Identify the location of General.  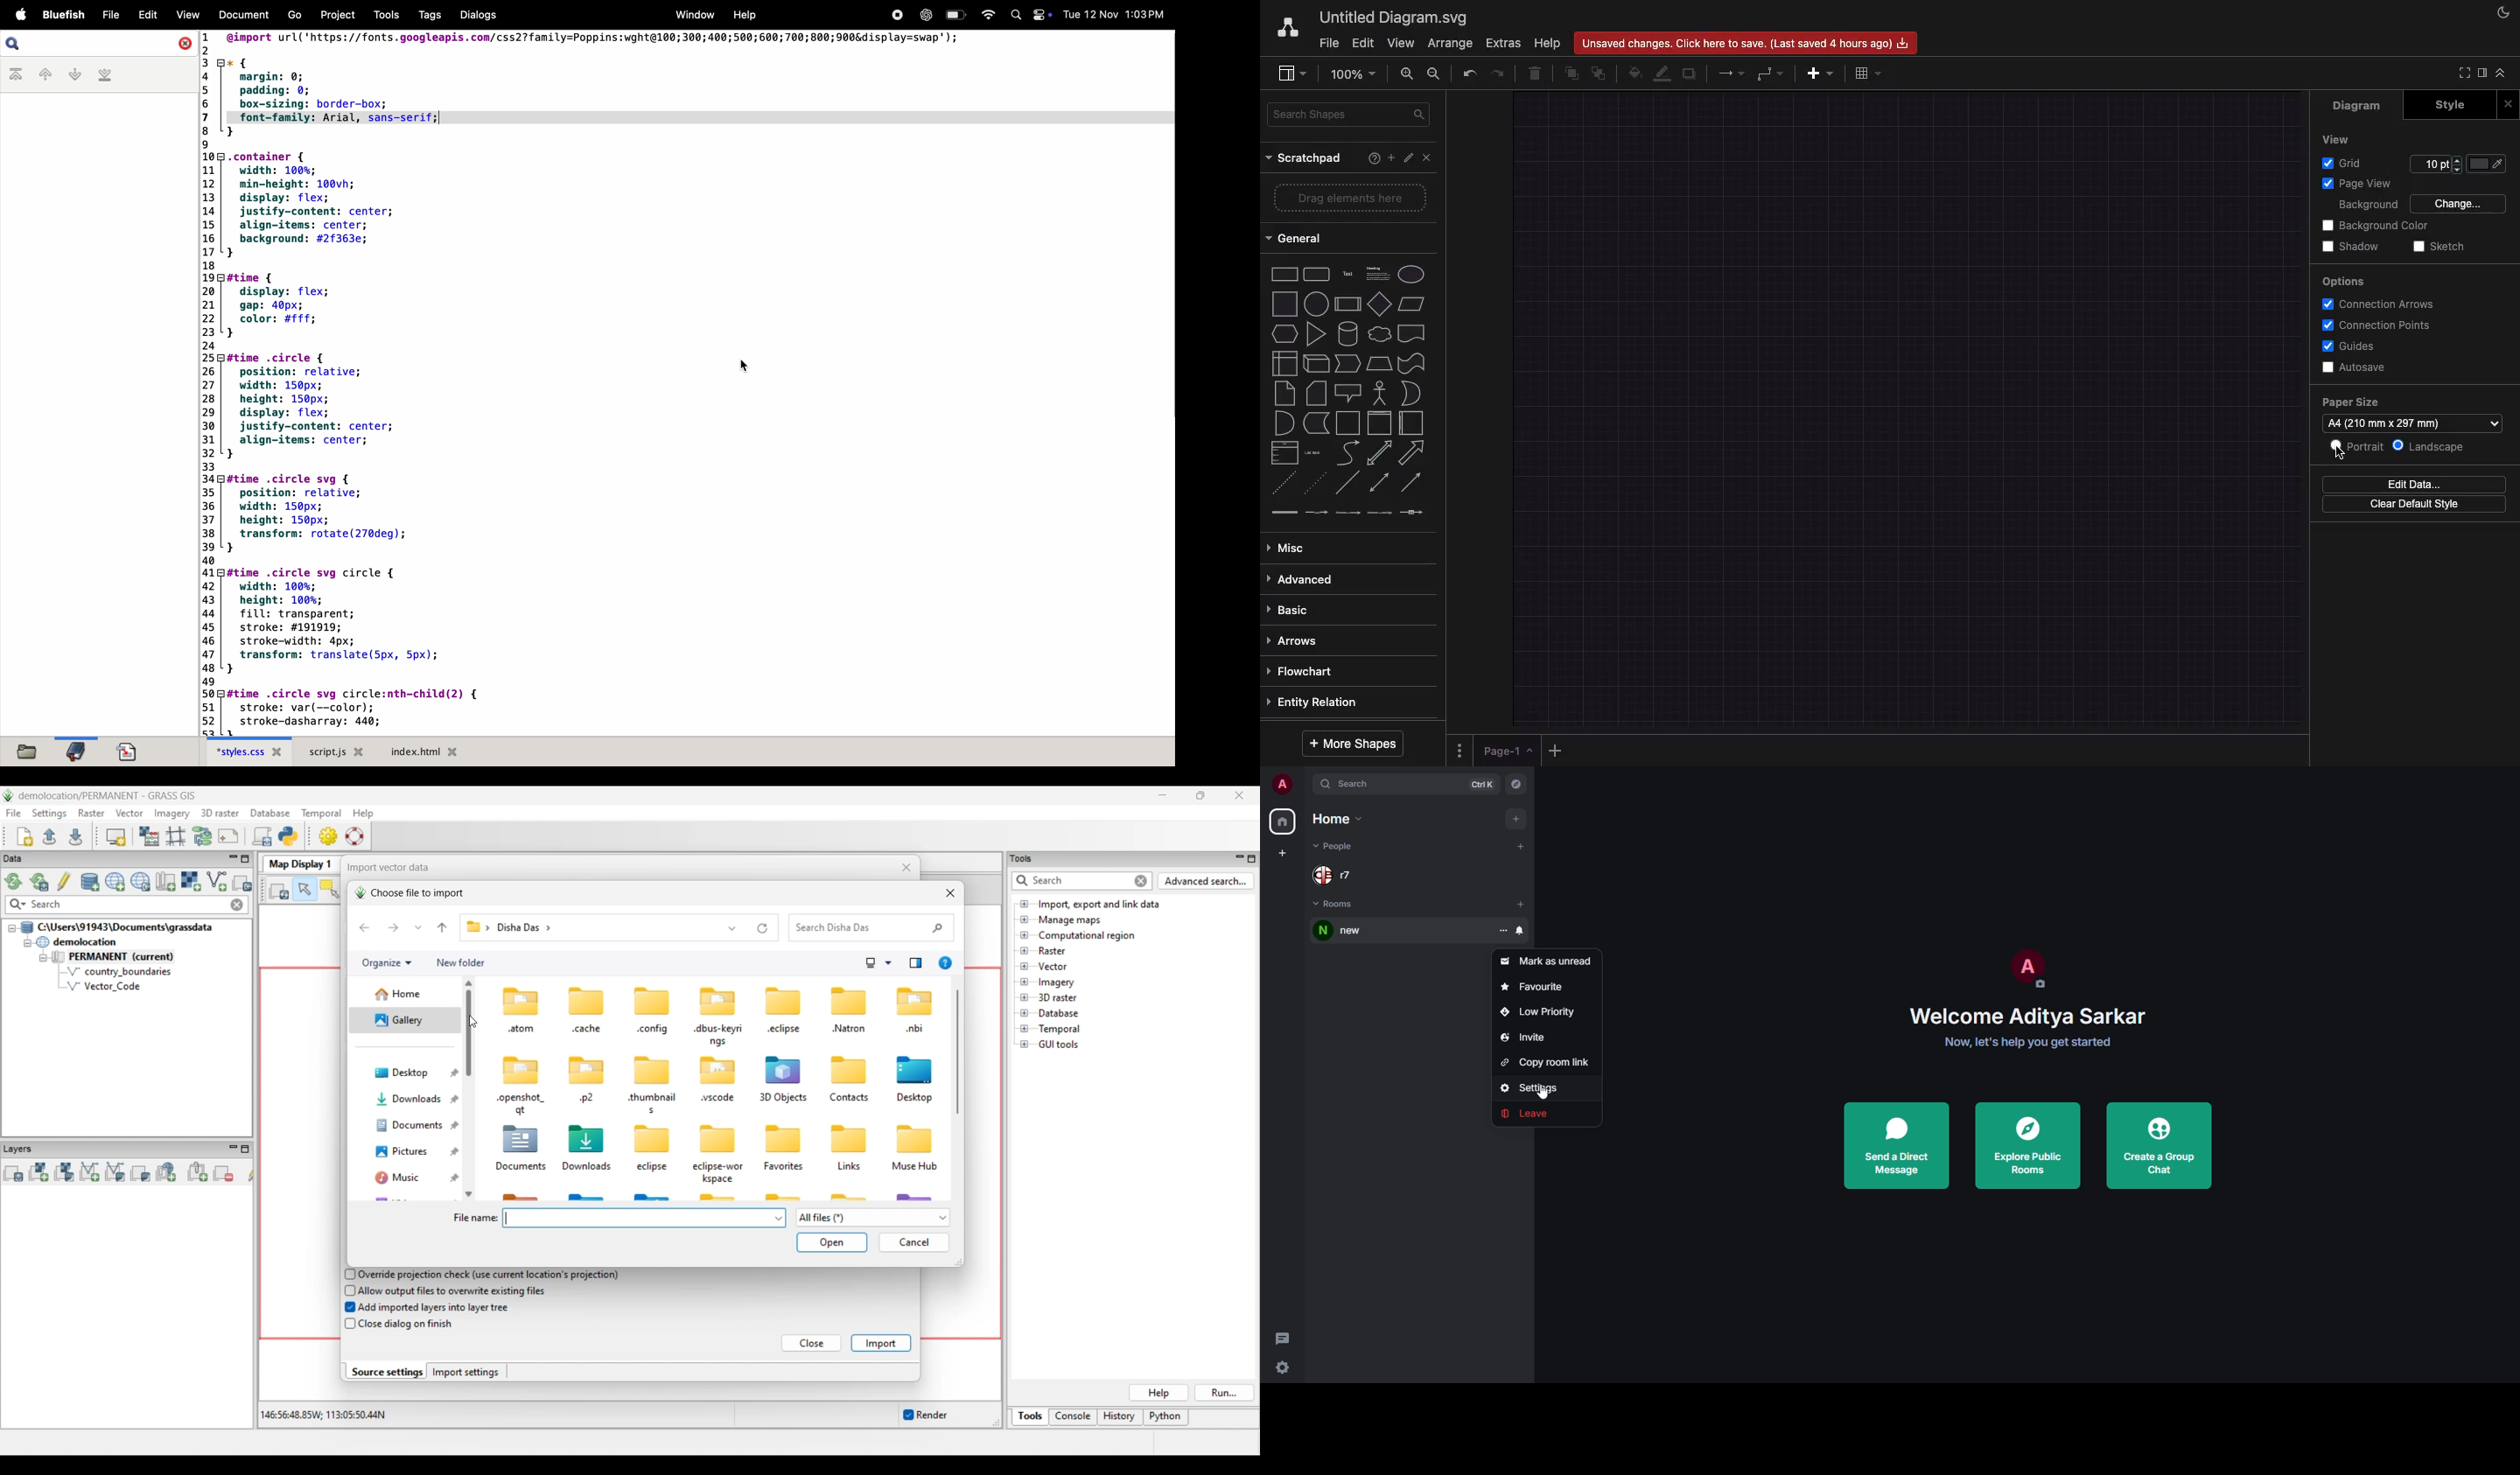
(1298, 237).